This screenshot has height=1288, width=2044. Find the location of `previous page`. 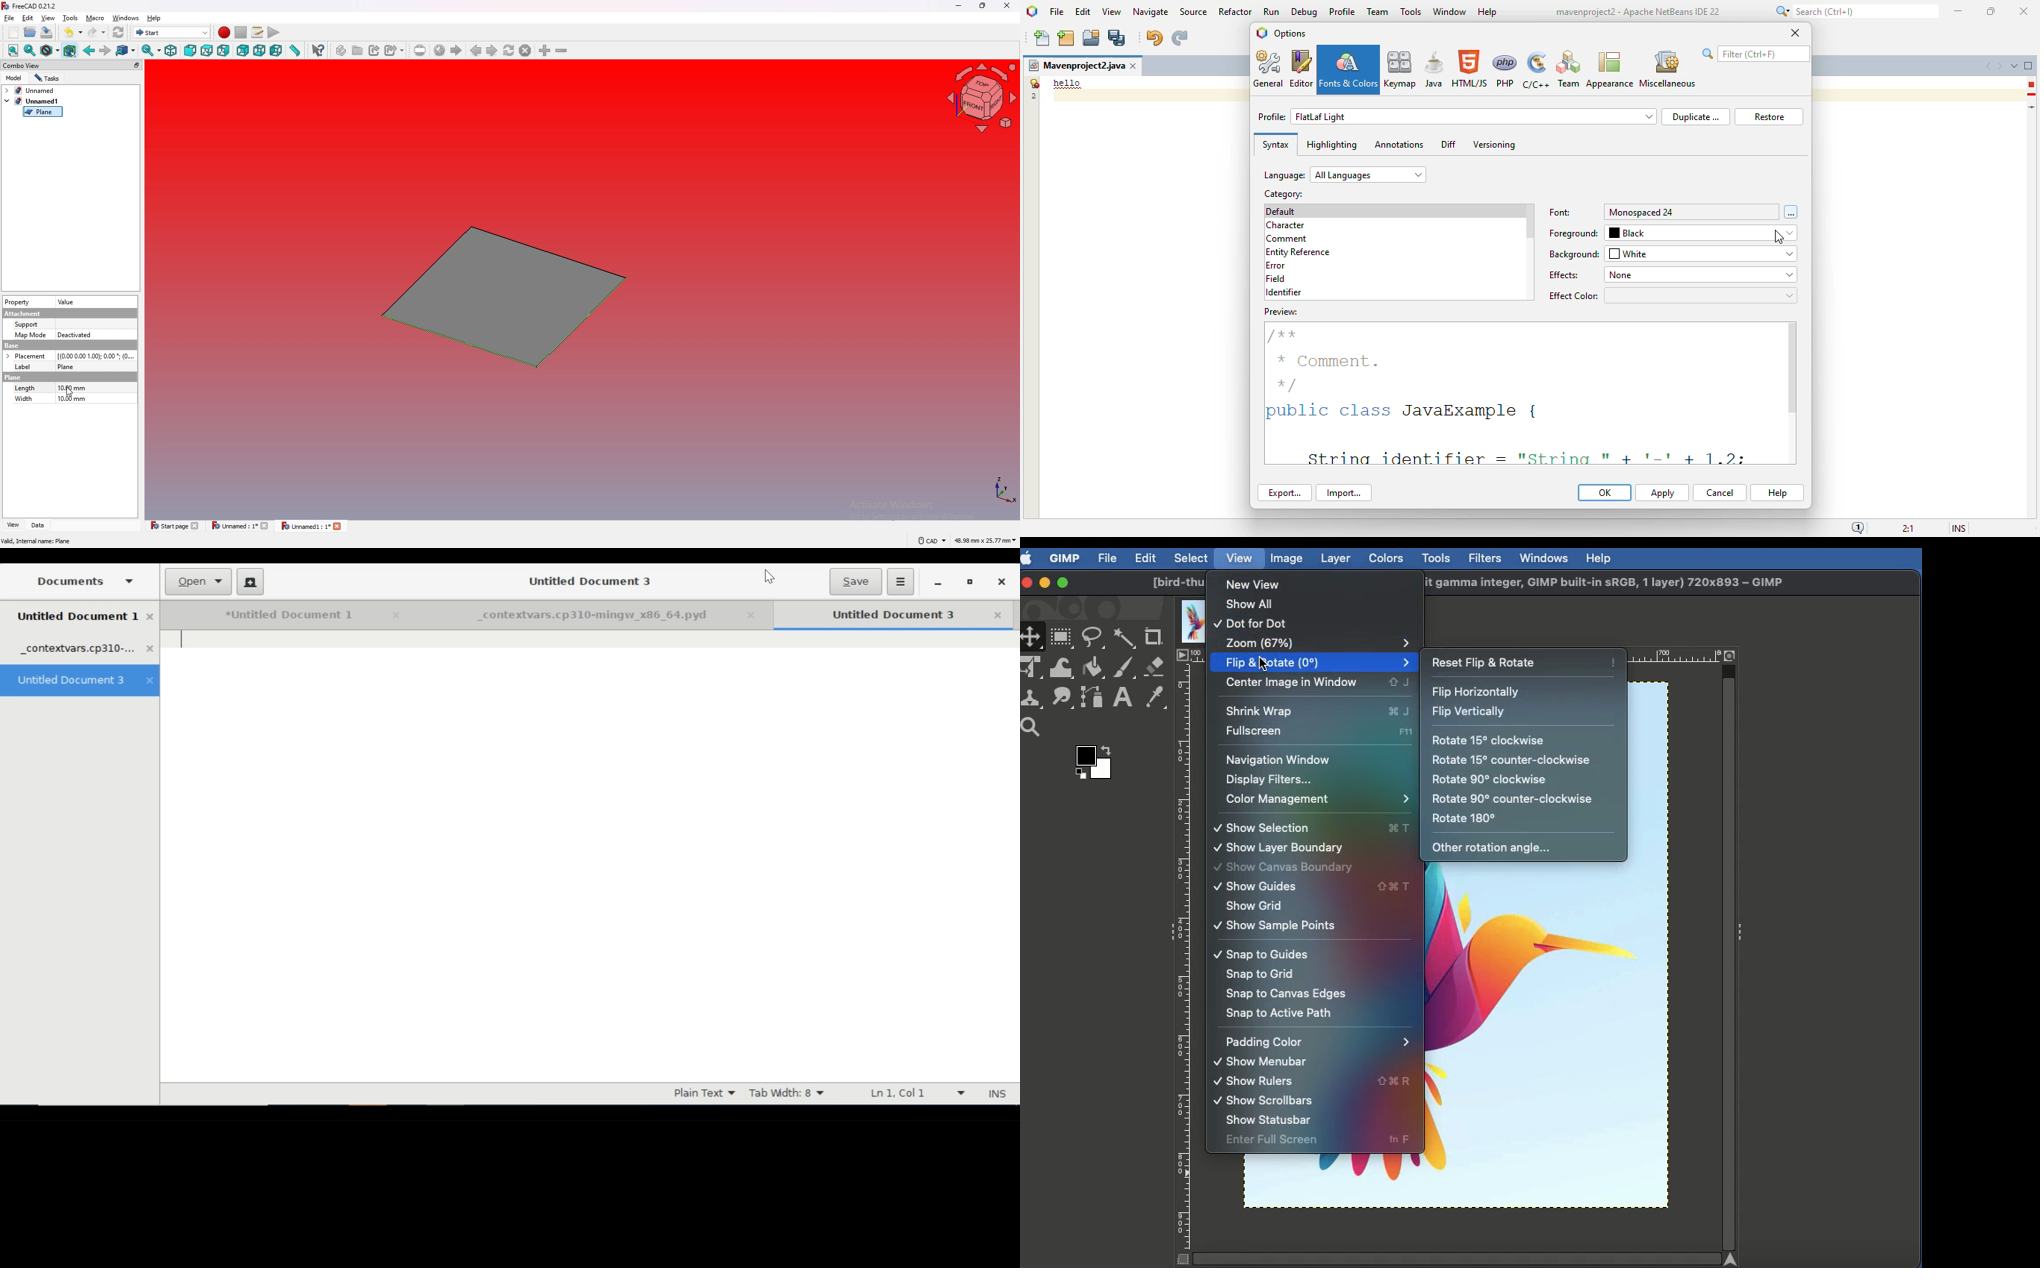

previous page is located at coordinates (477, 50).